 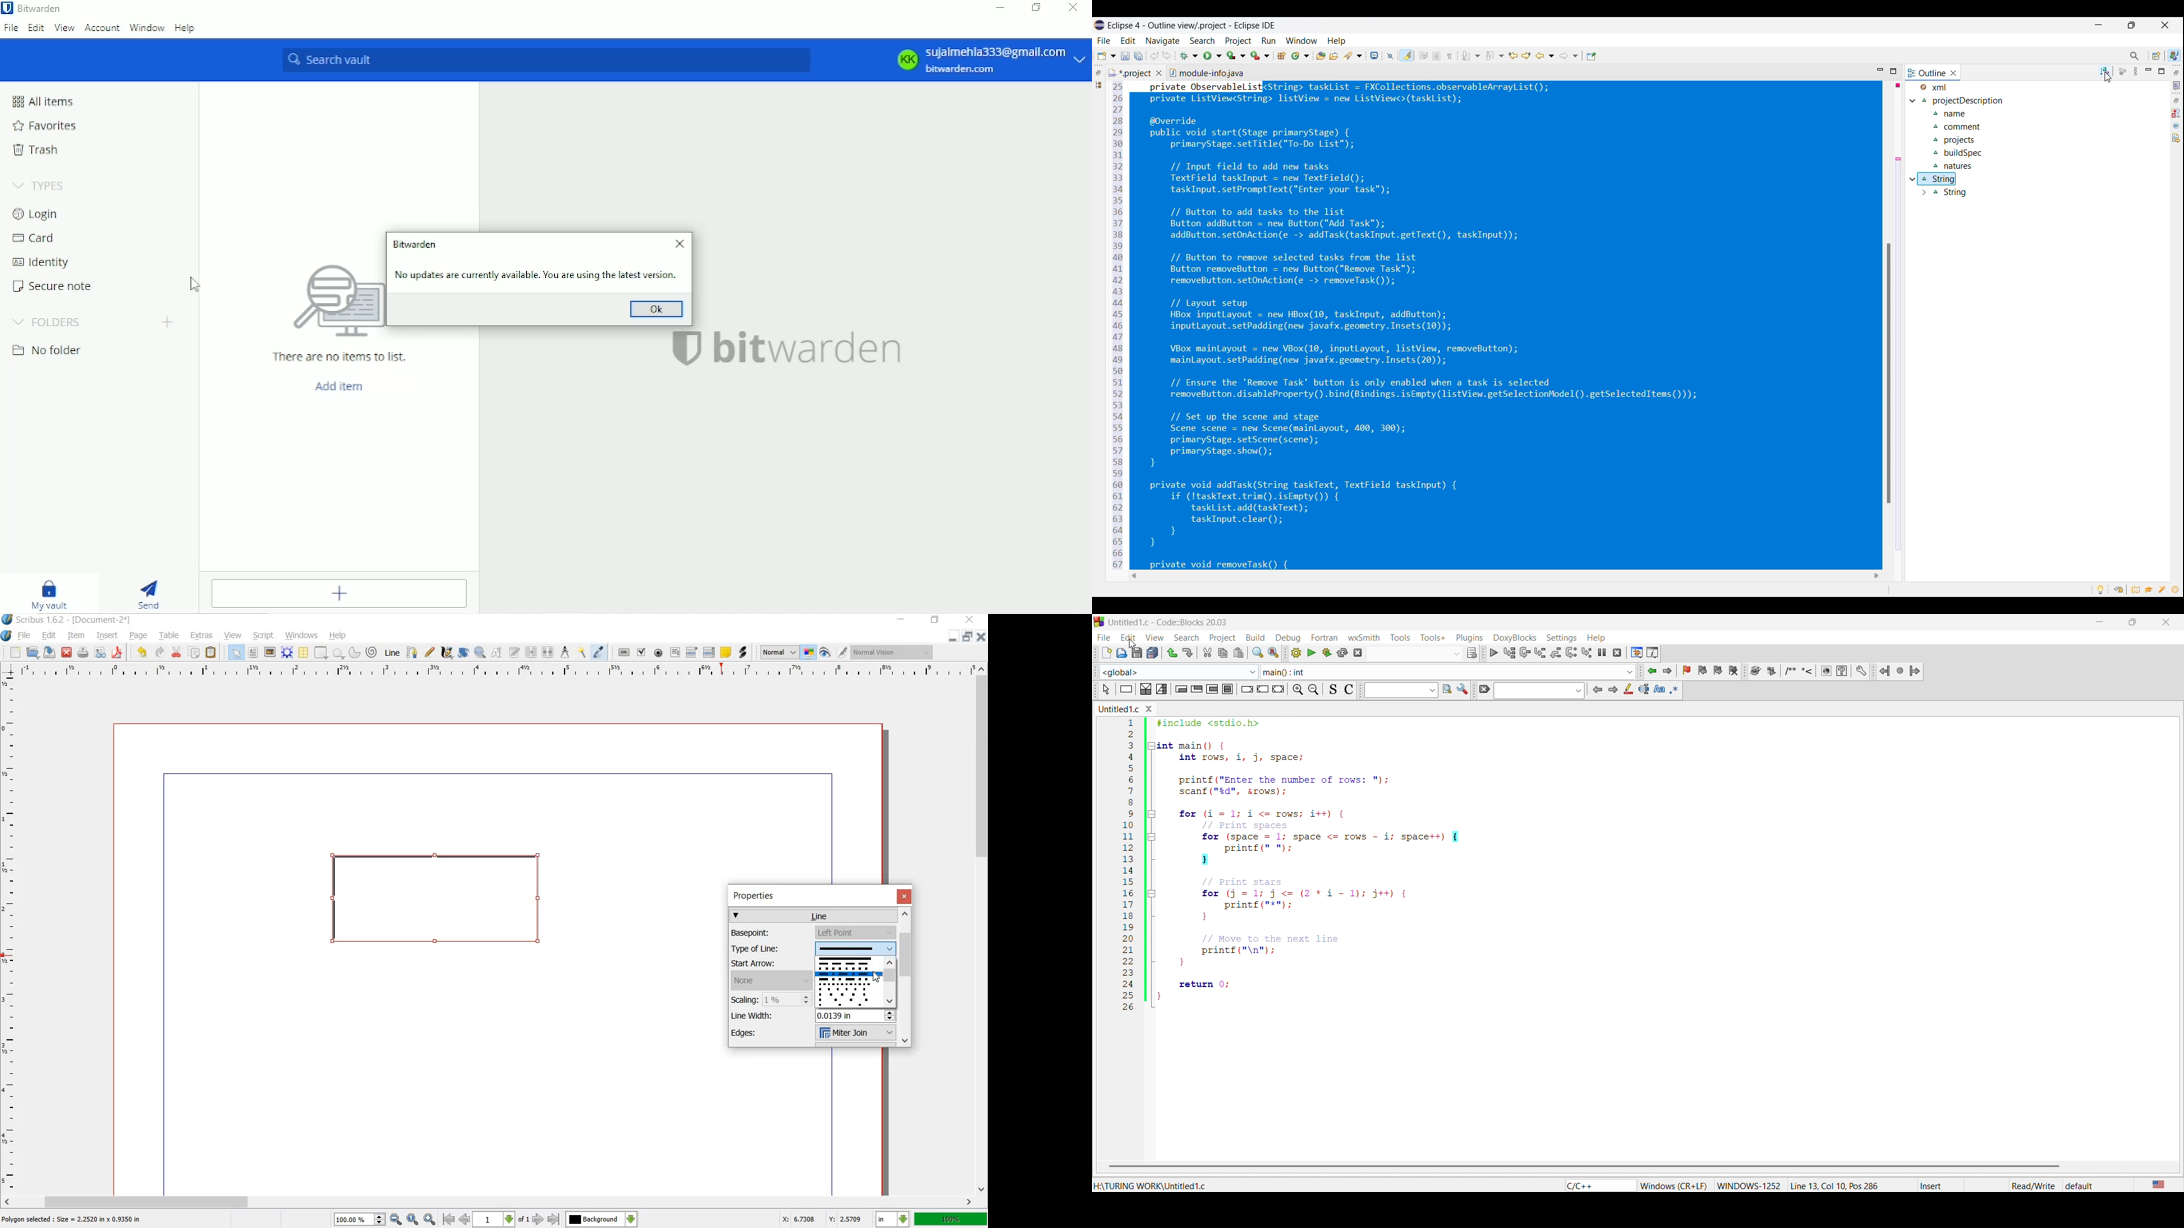 I want to click on Bitwarden, so click(x=417, y=244).